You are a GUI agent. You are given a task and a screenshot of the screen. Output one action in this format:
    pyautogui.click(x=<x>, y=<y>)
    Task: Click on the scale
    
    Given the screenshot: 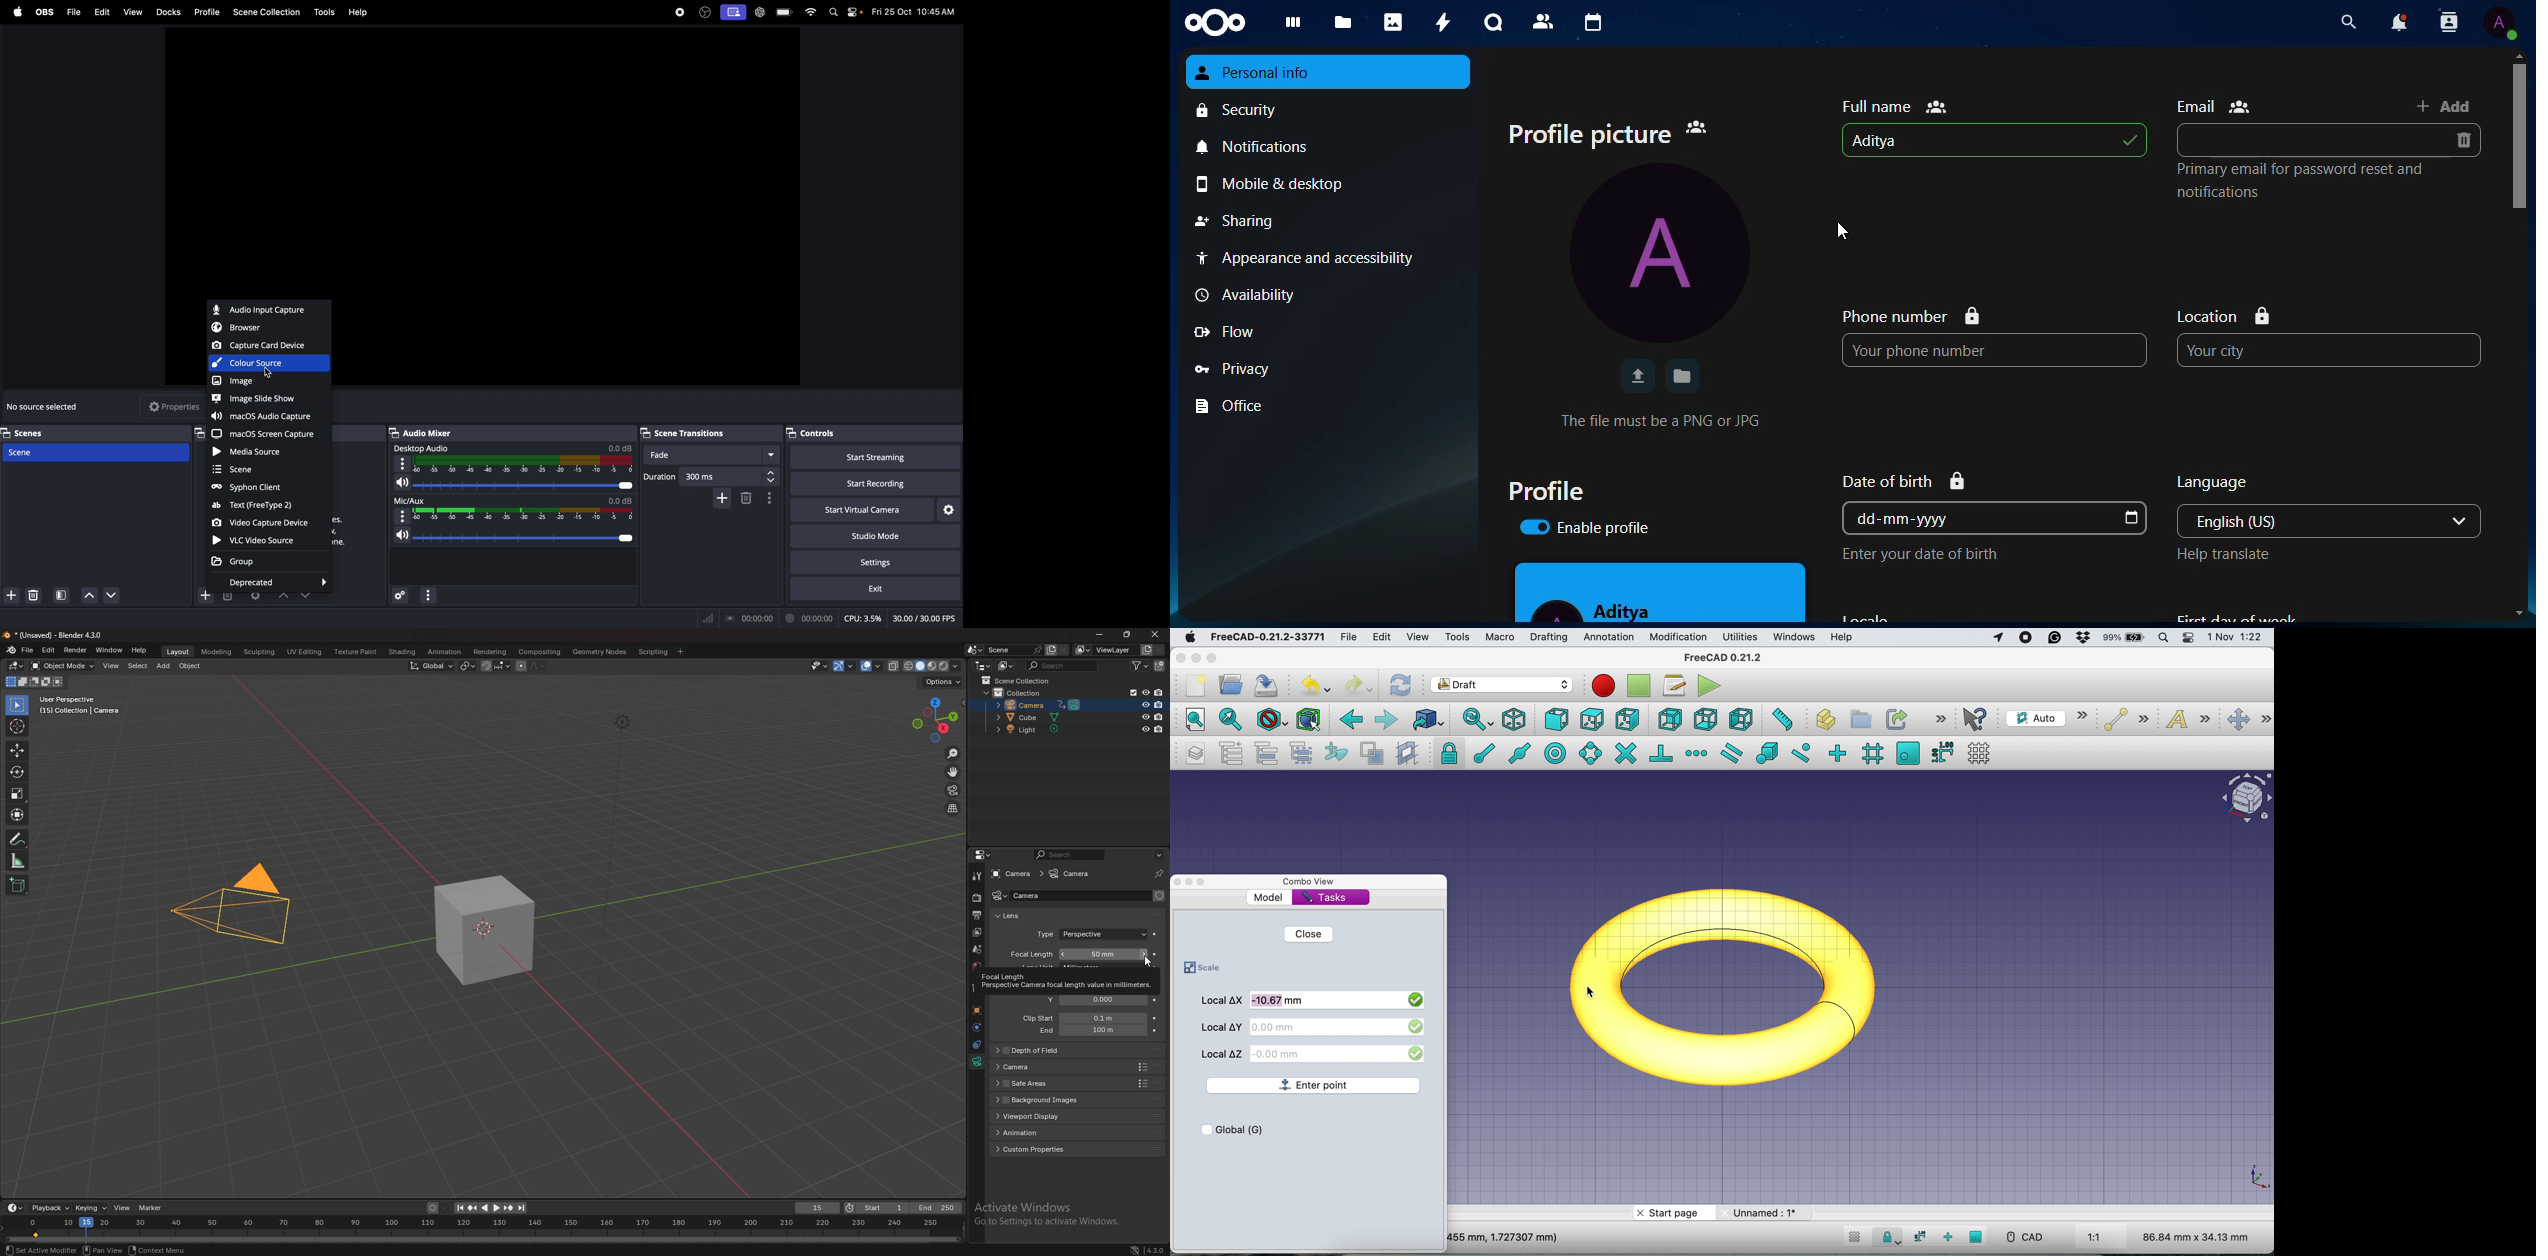 What is the action you would take?
    pyautogui.click(x=19, y=793)
    